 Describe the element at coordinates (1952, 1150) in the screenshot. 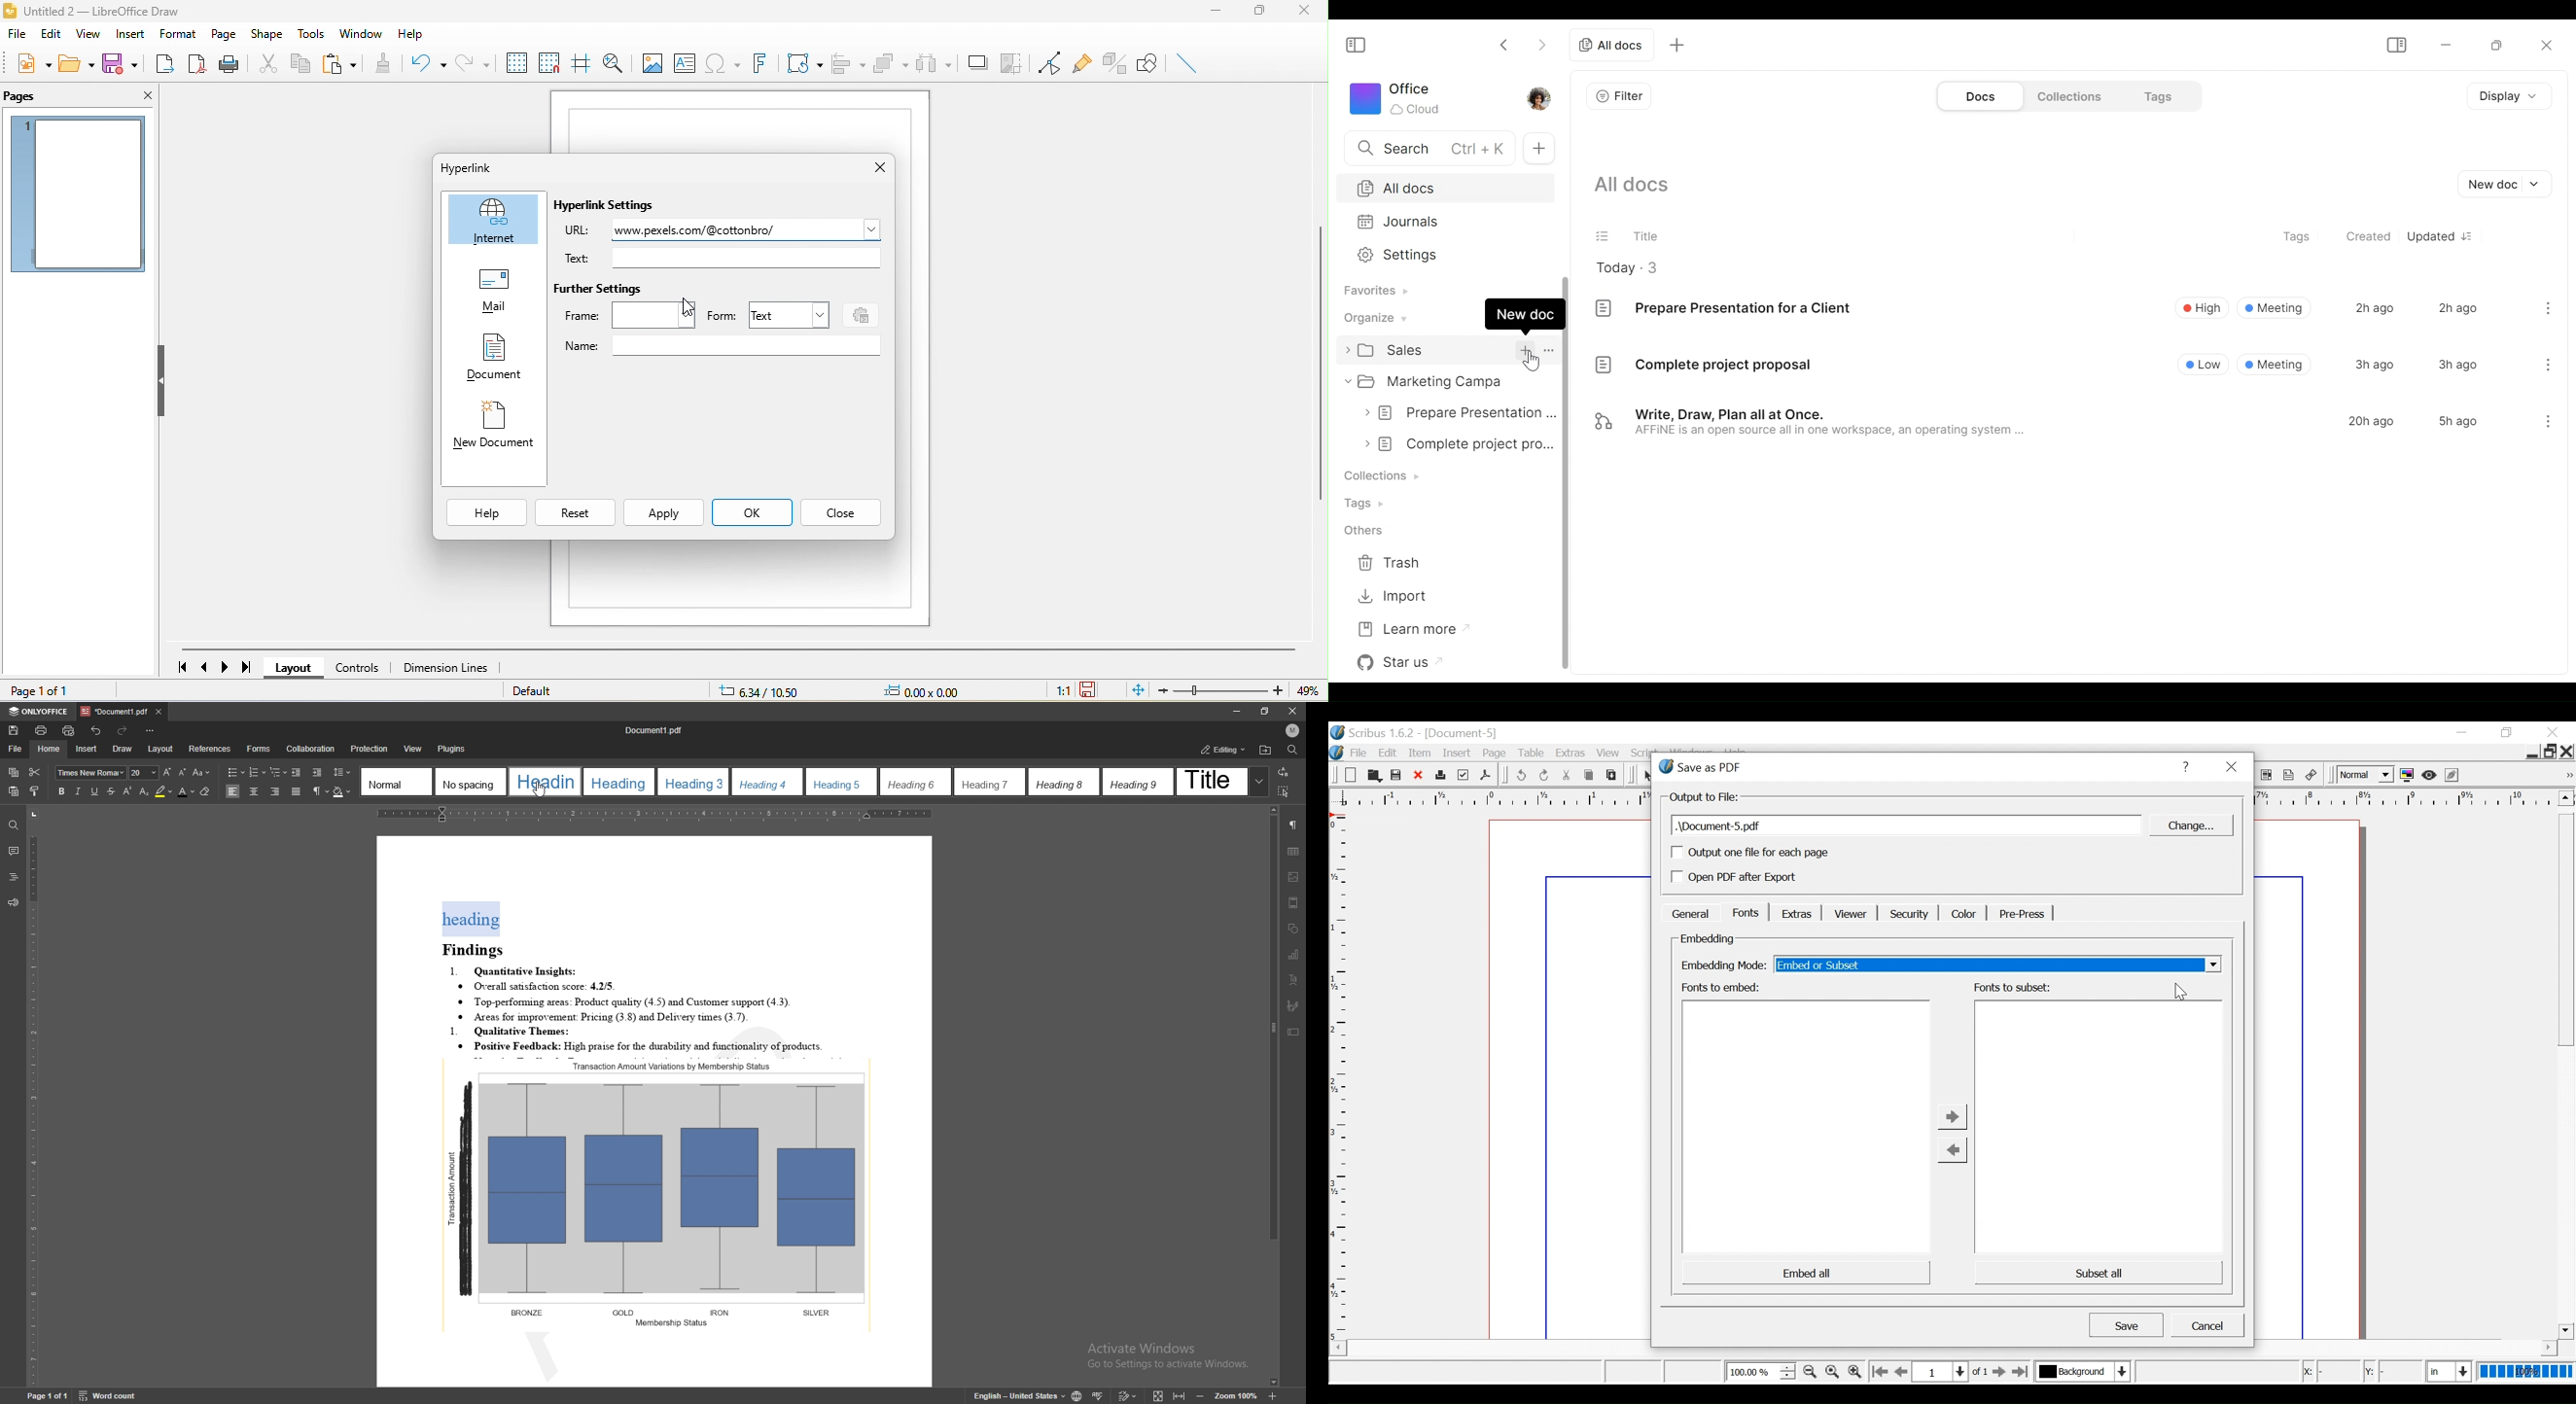

I see `Change from` at that location.